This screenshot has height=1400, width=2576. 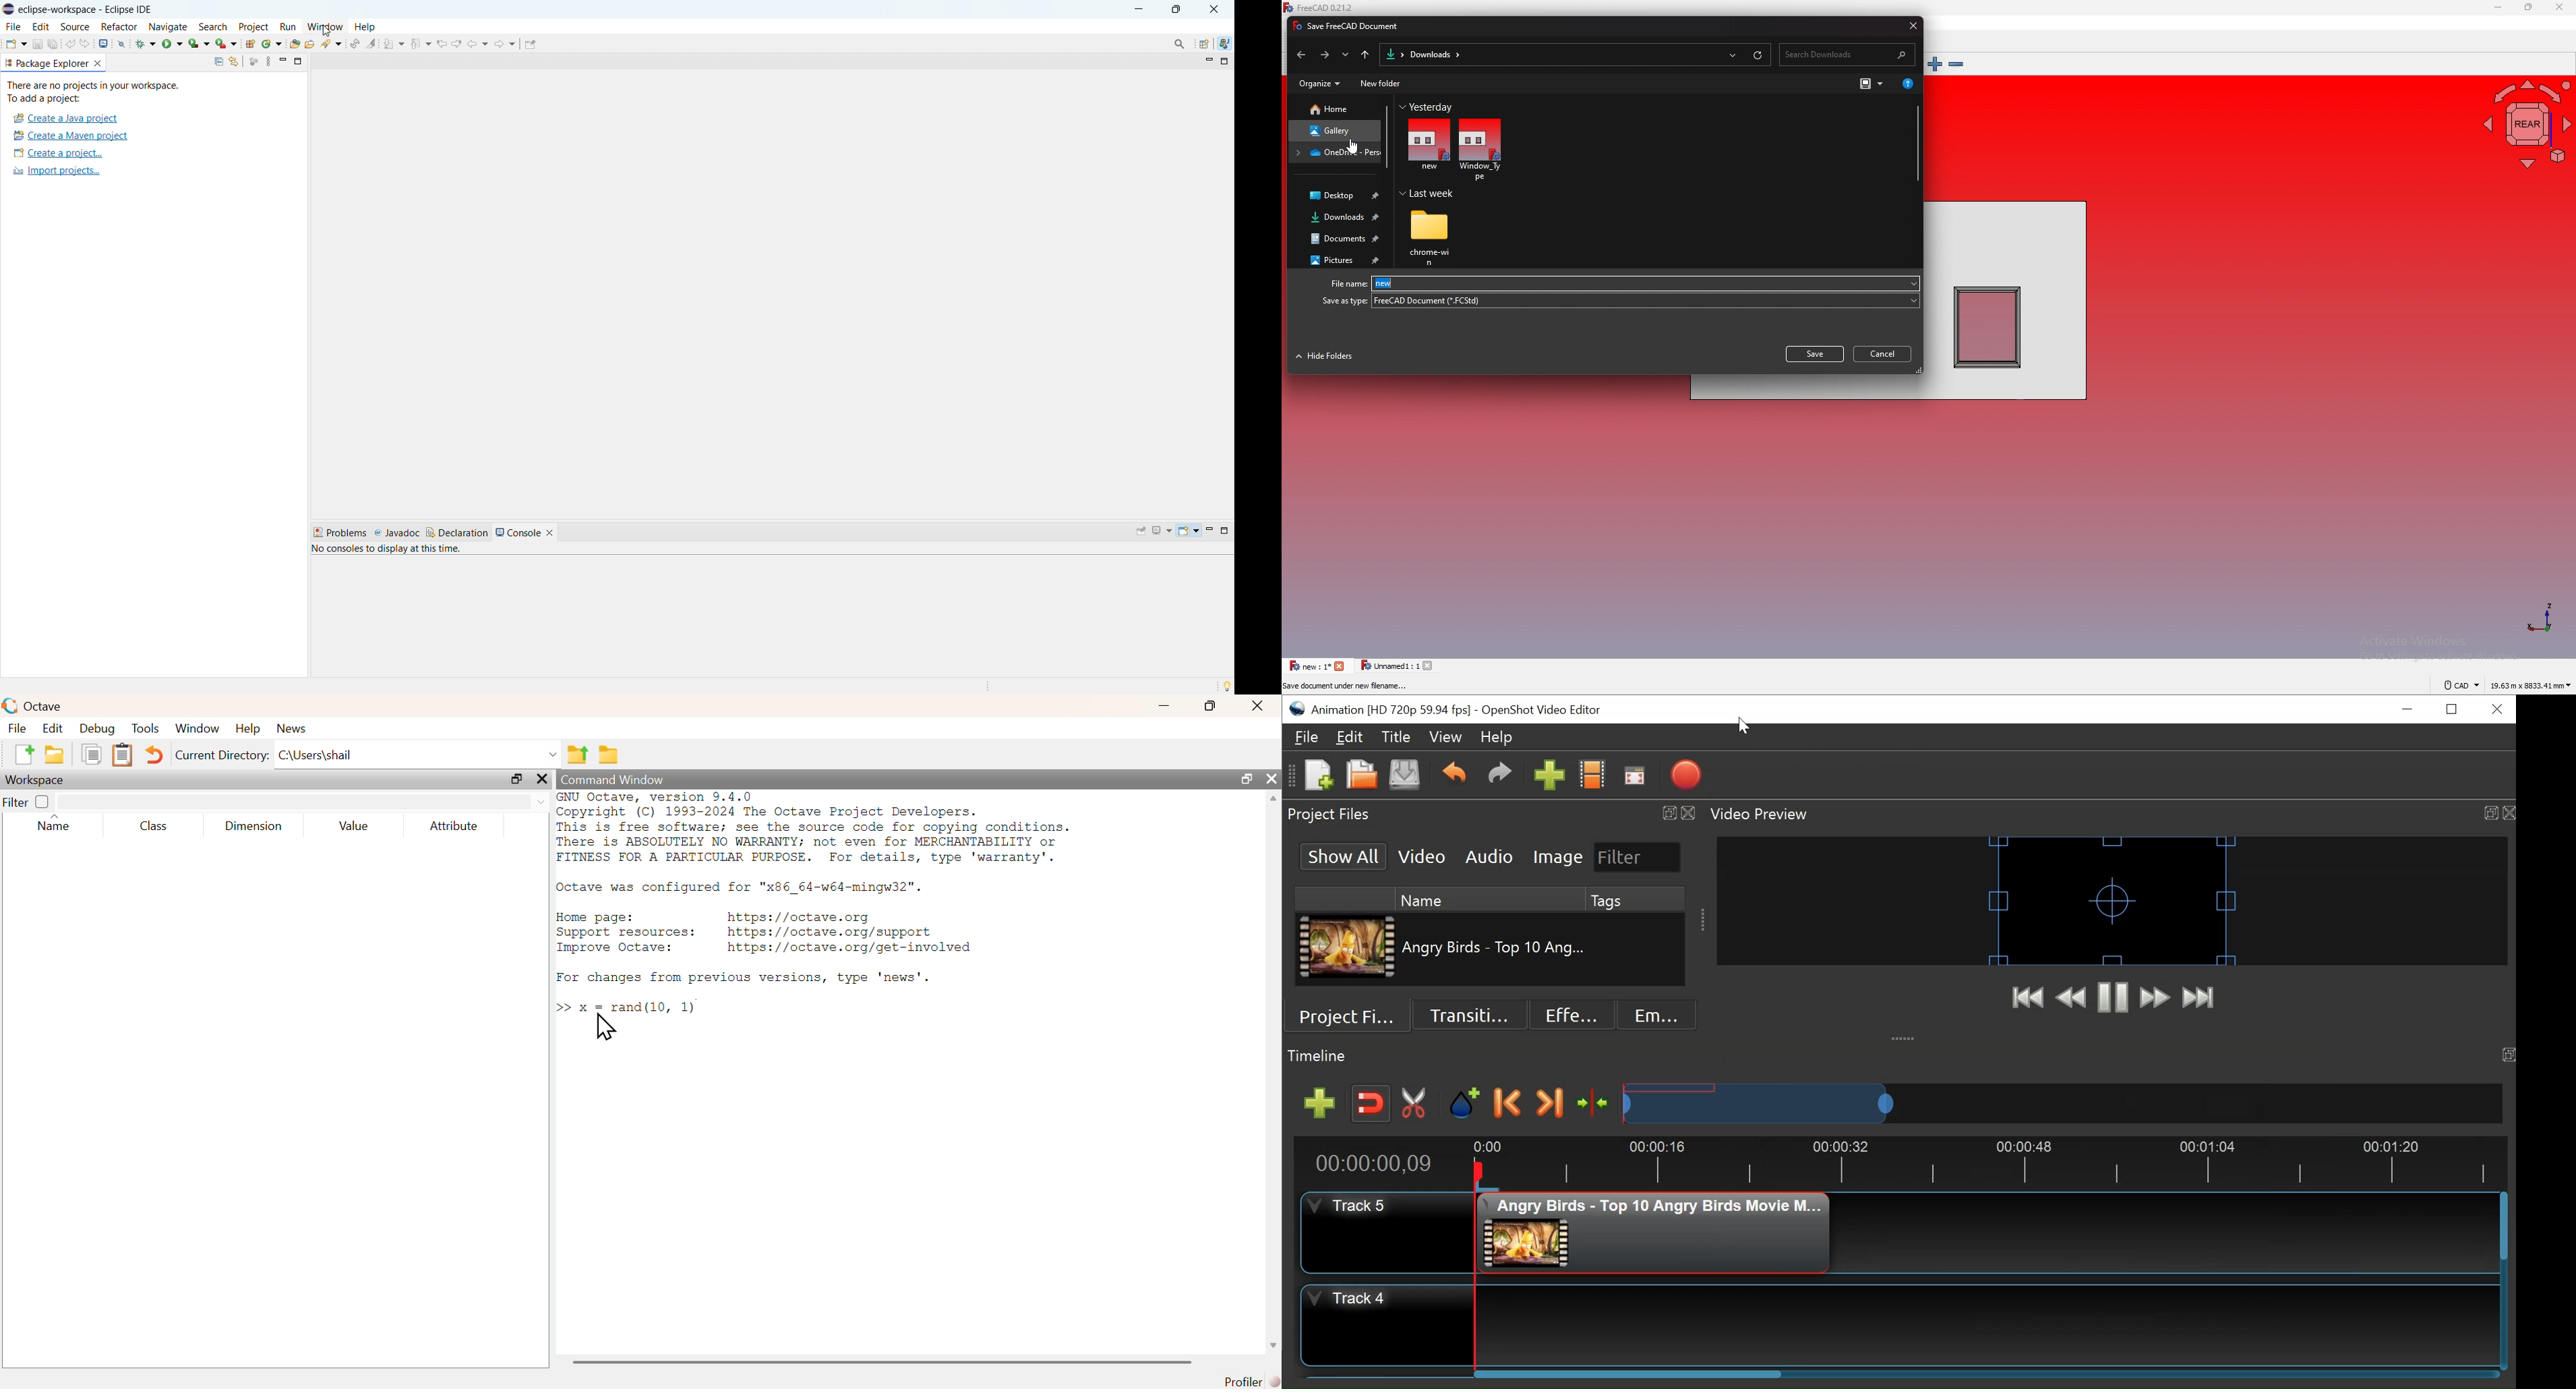 What do you see at coordinates (1559, 857) in the screenshot?
I see `Image` at bounding box center [1559, 857].